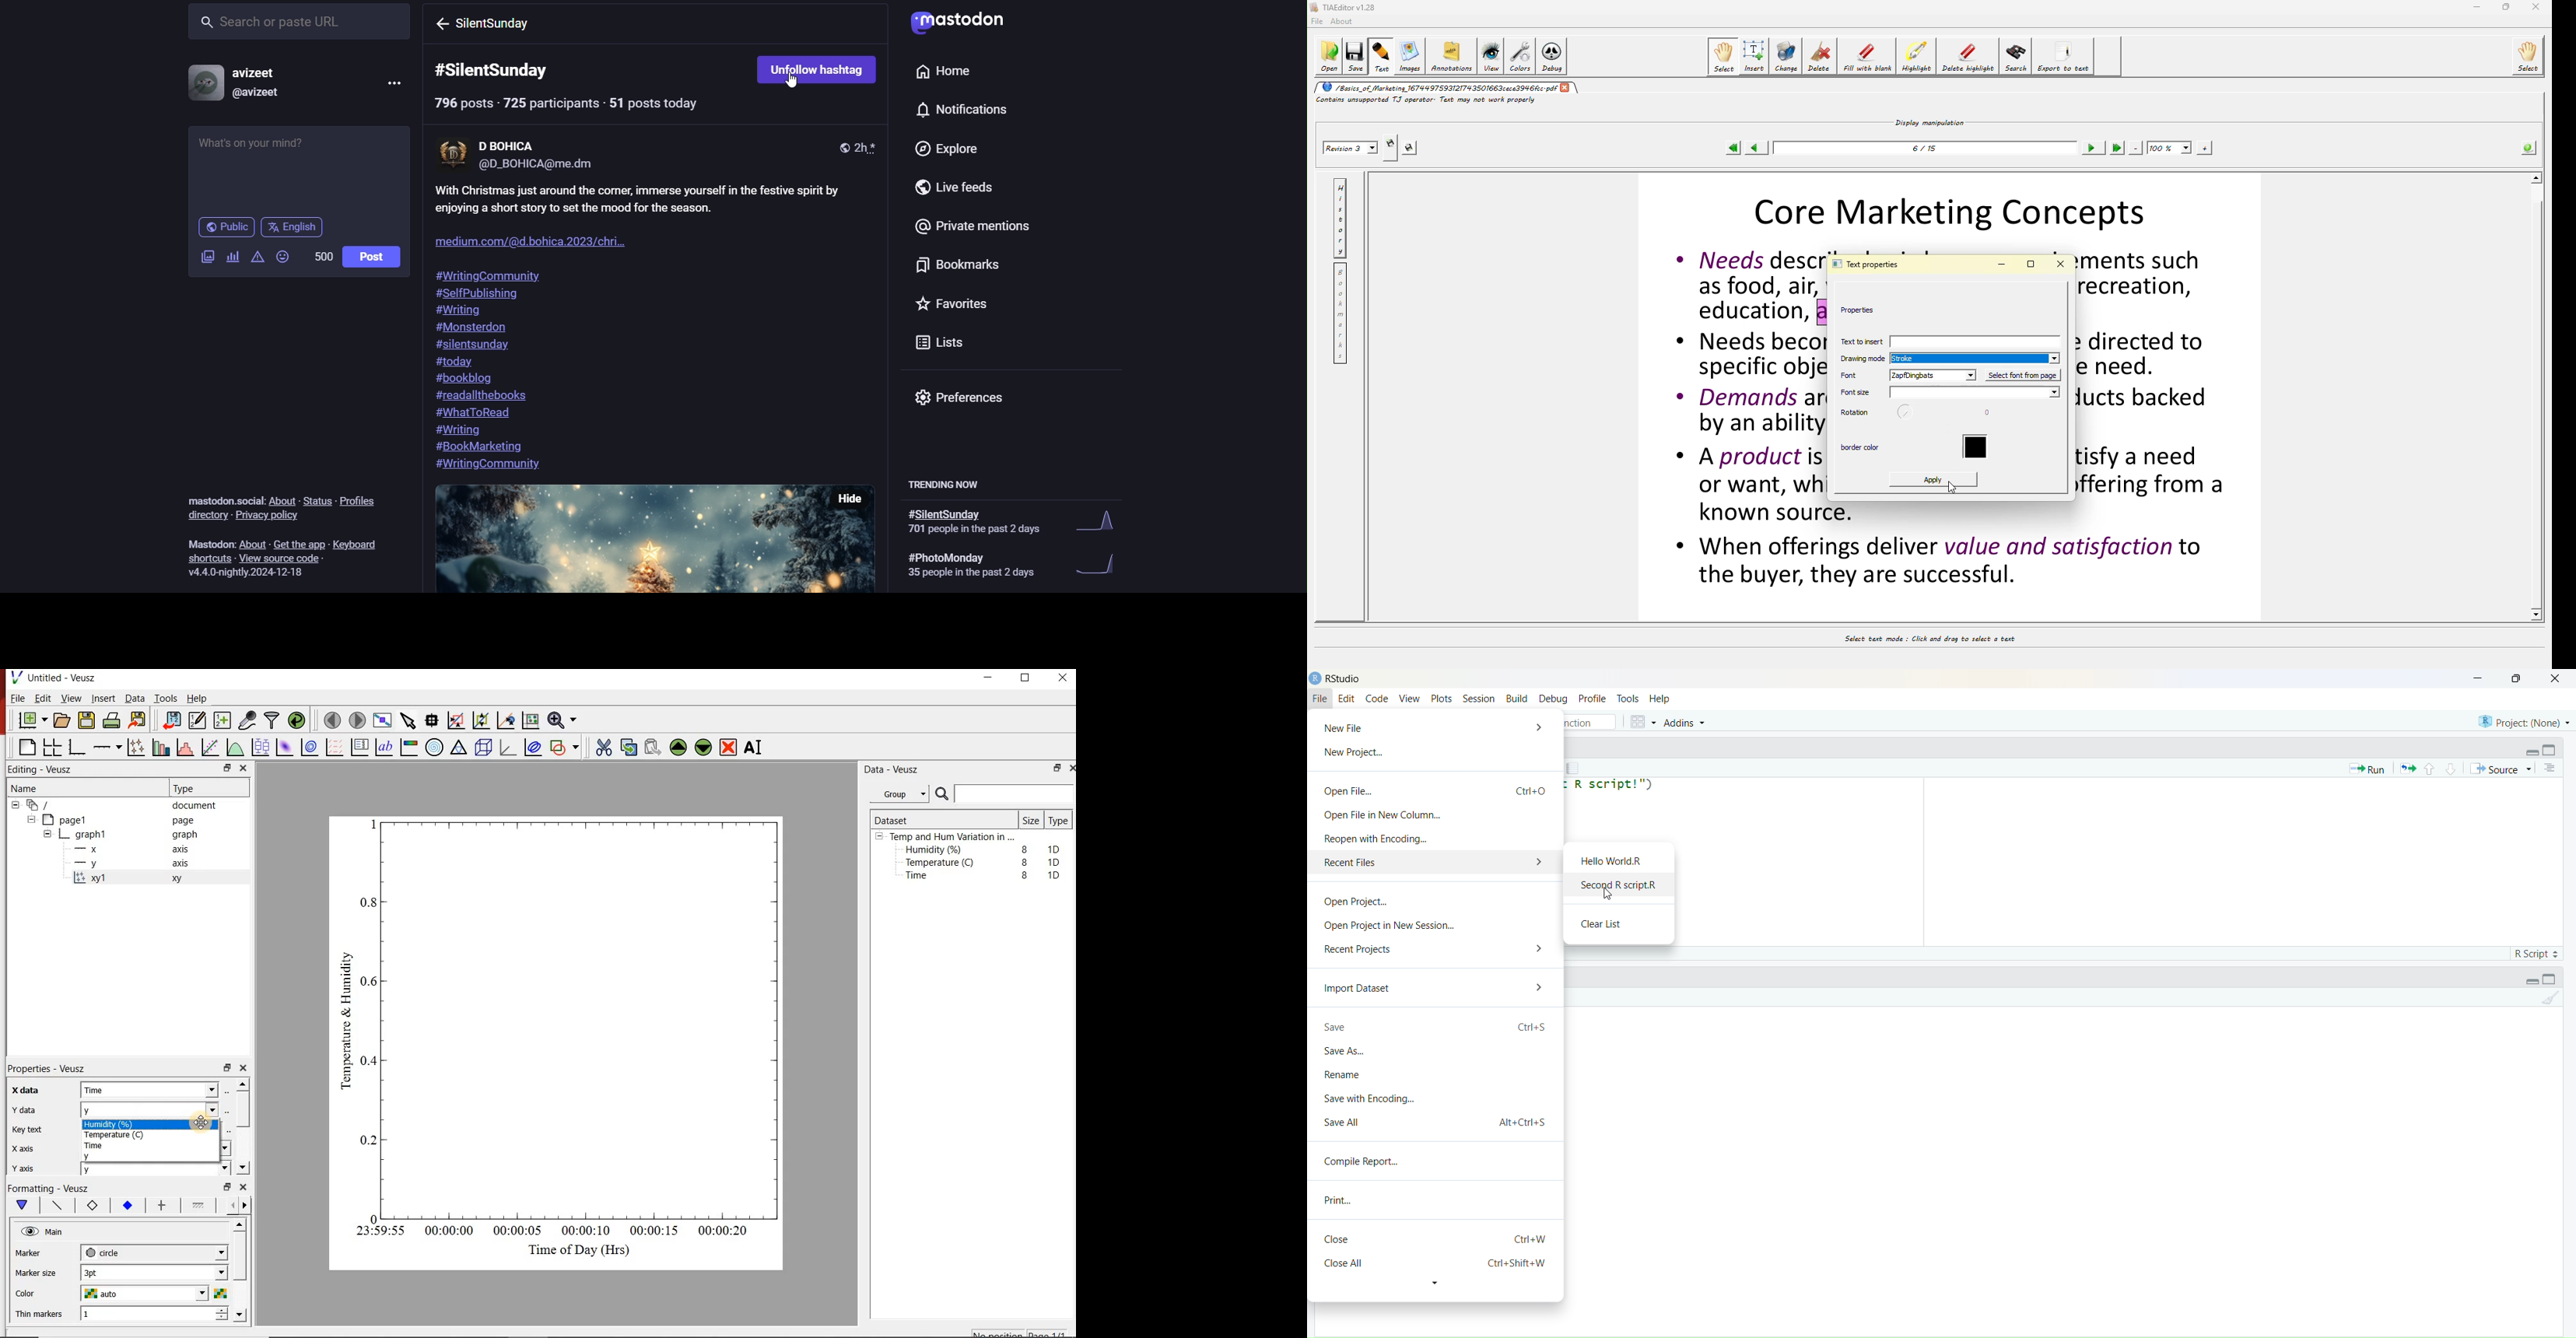  Describe the element at coordinates (1953, 342) in the screenshot. I see `text to insert` at that location.